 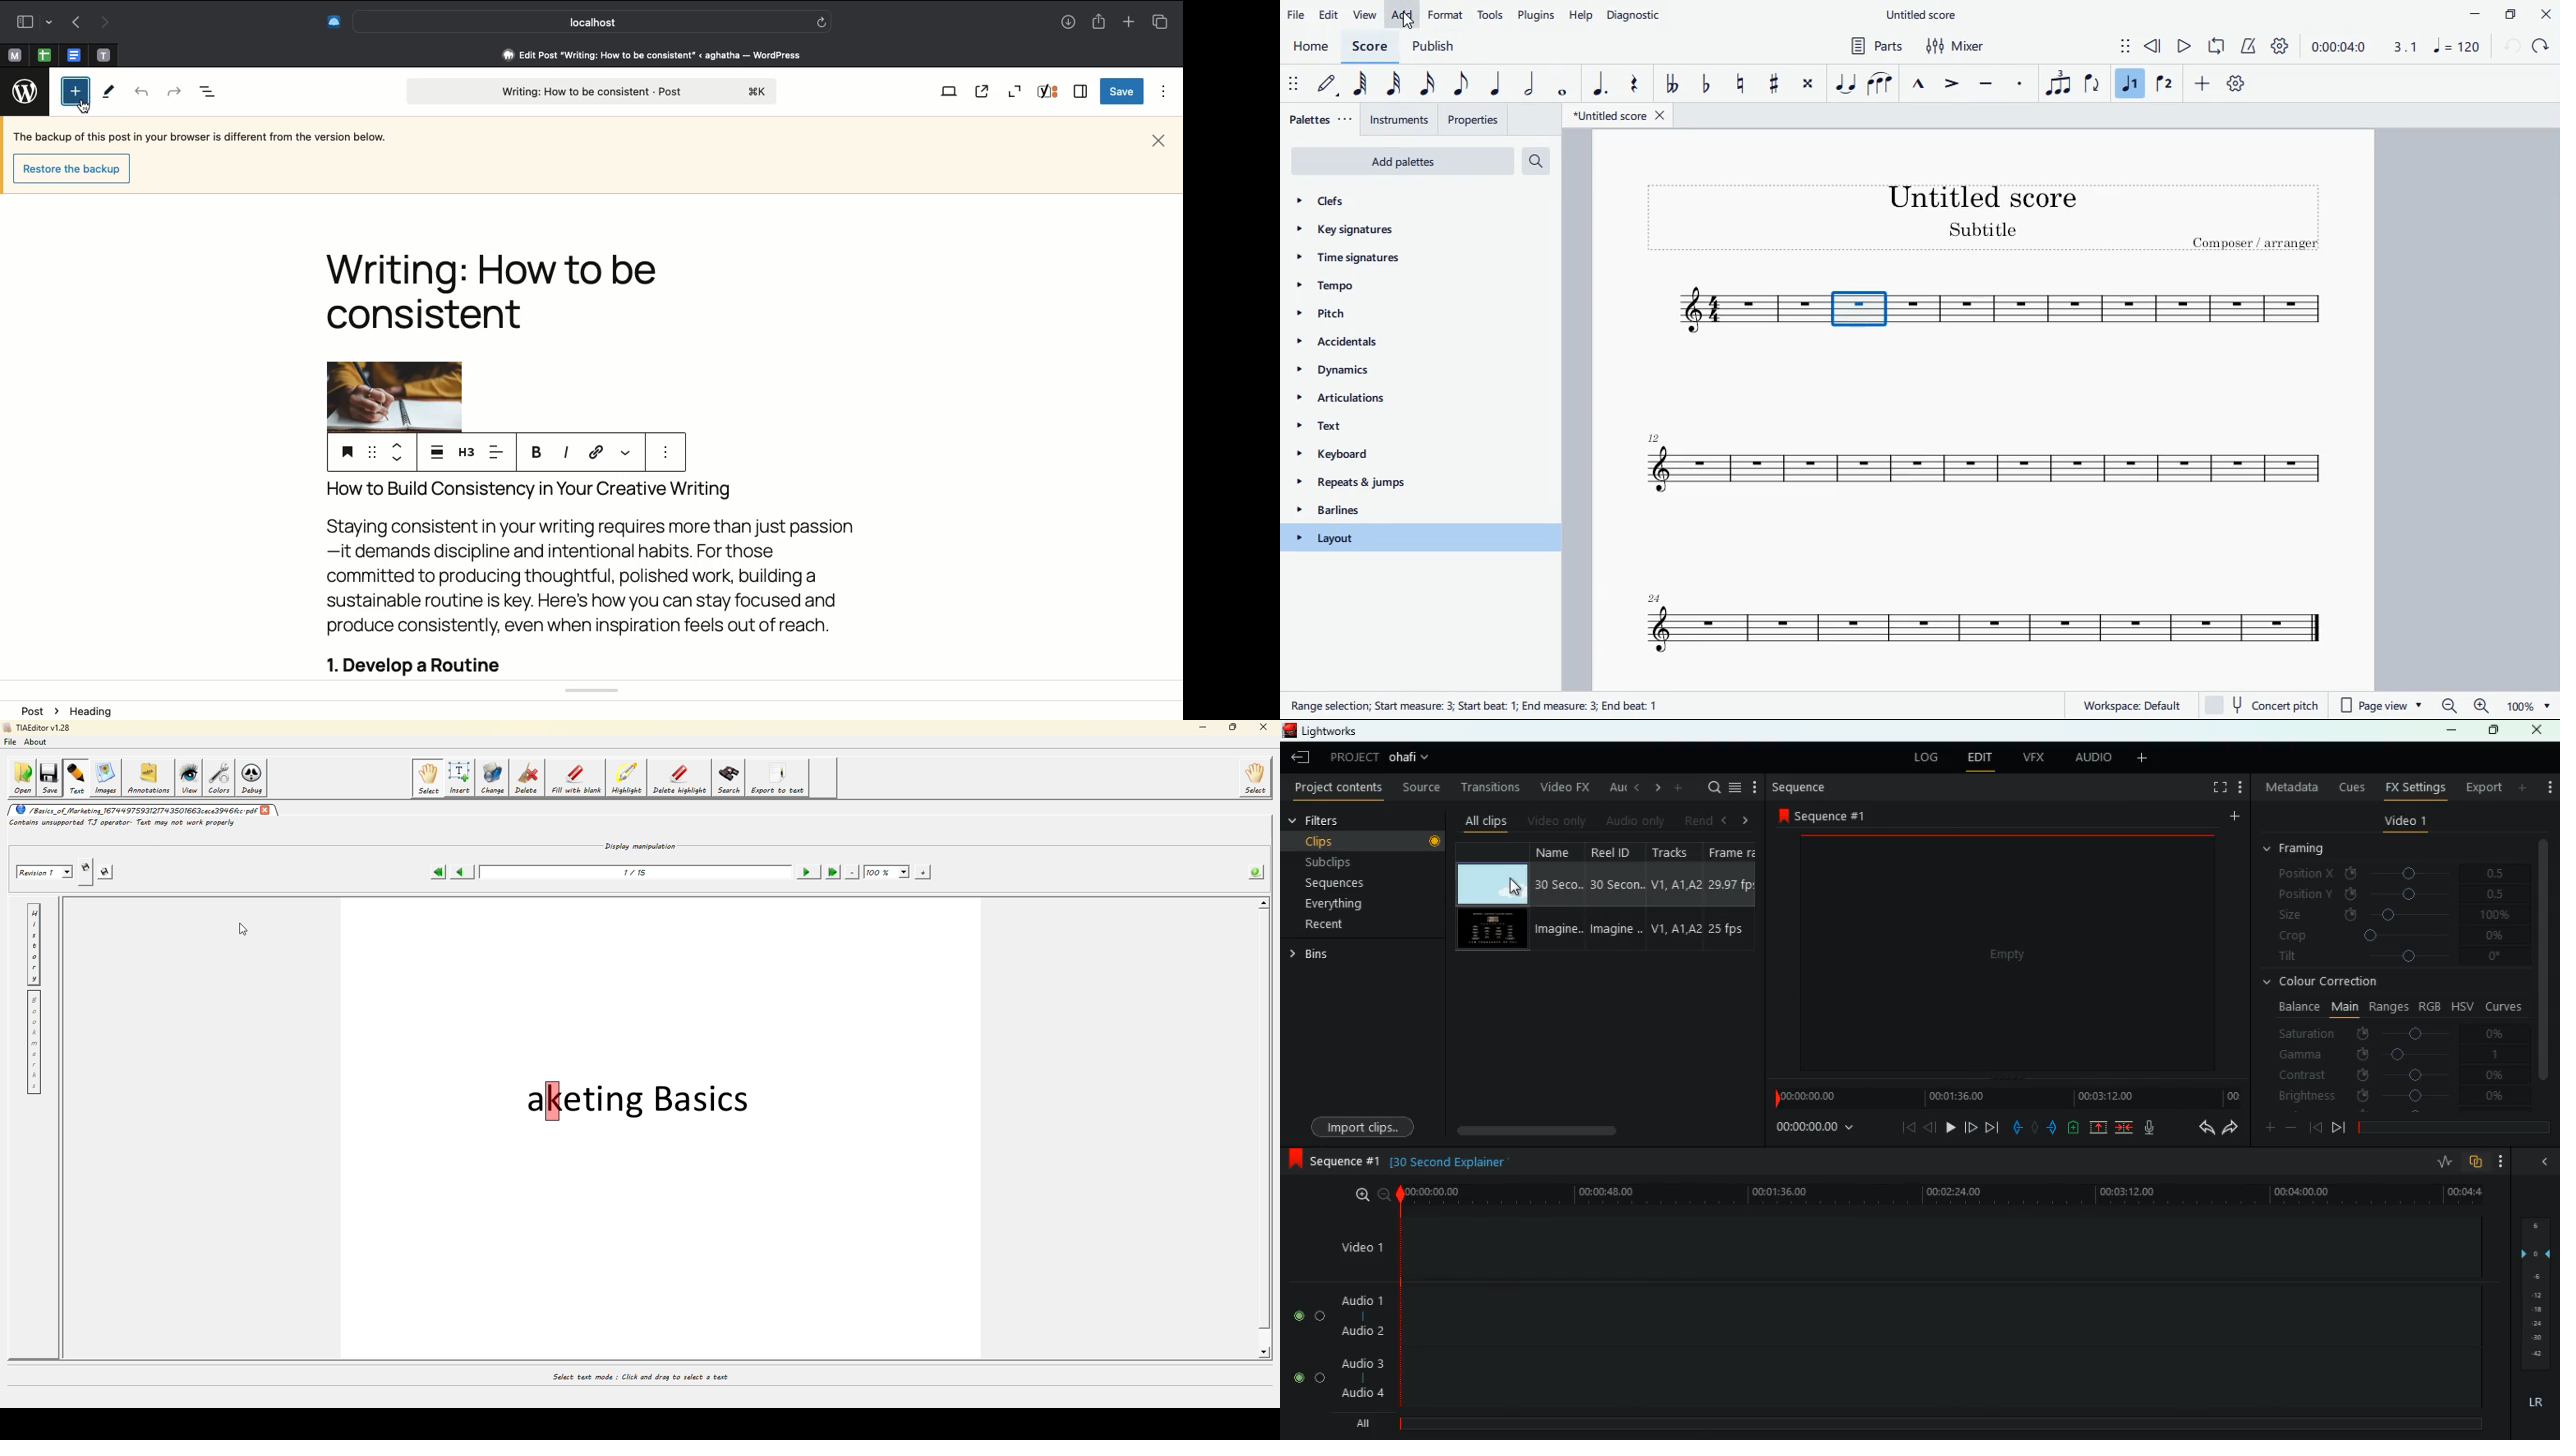 What do you see at coordinates (1680, 787) in the screenshot?
I see `more` at bounding box center [1680, 787].